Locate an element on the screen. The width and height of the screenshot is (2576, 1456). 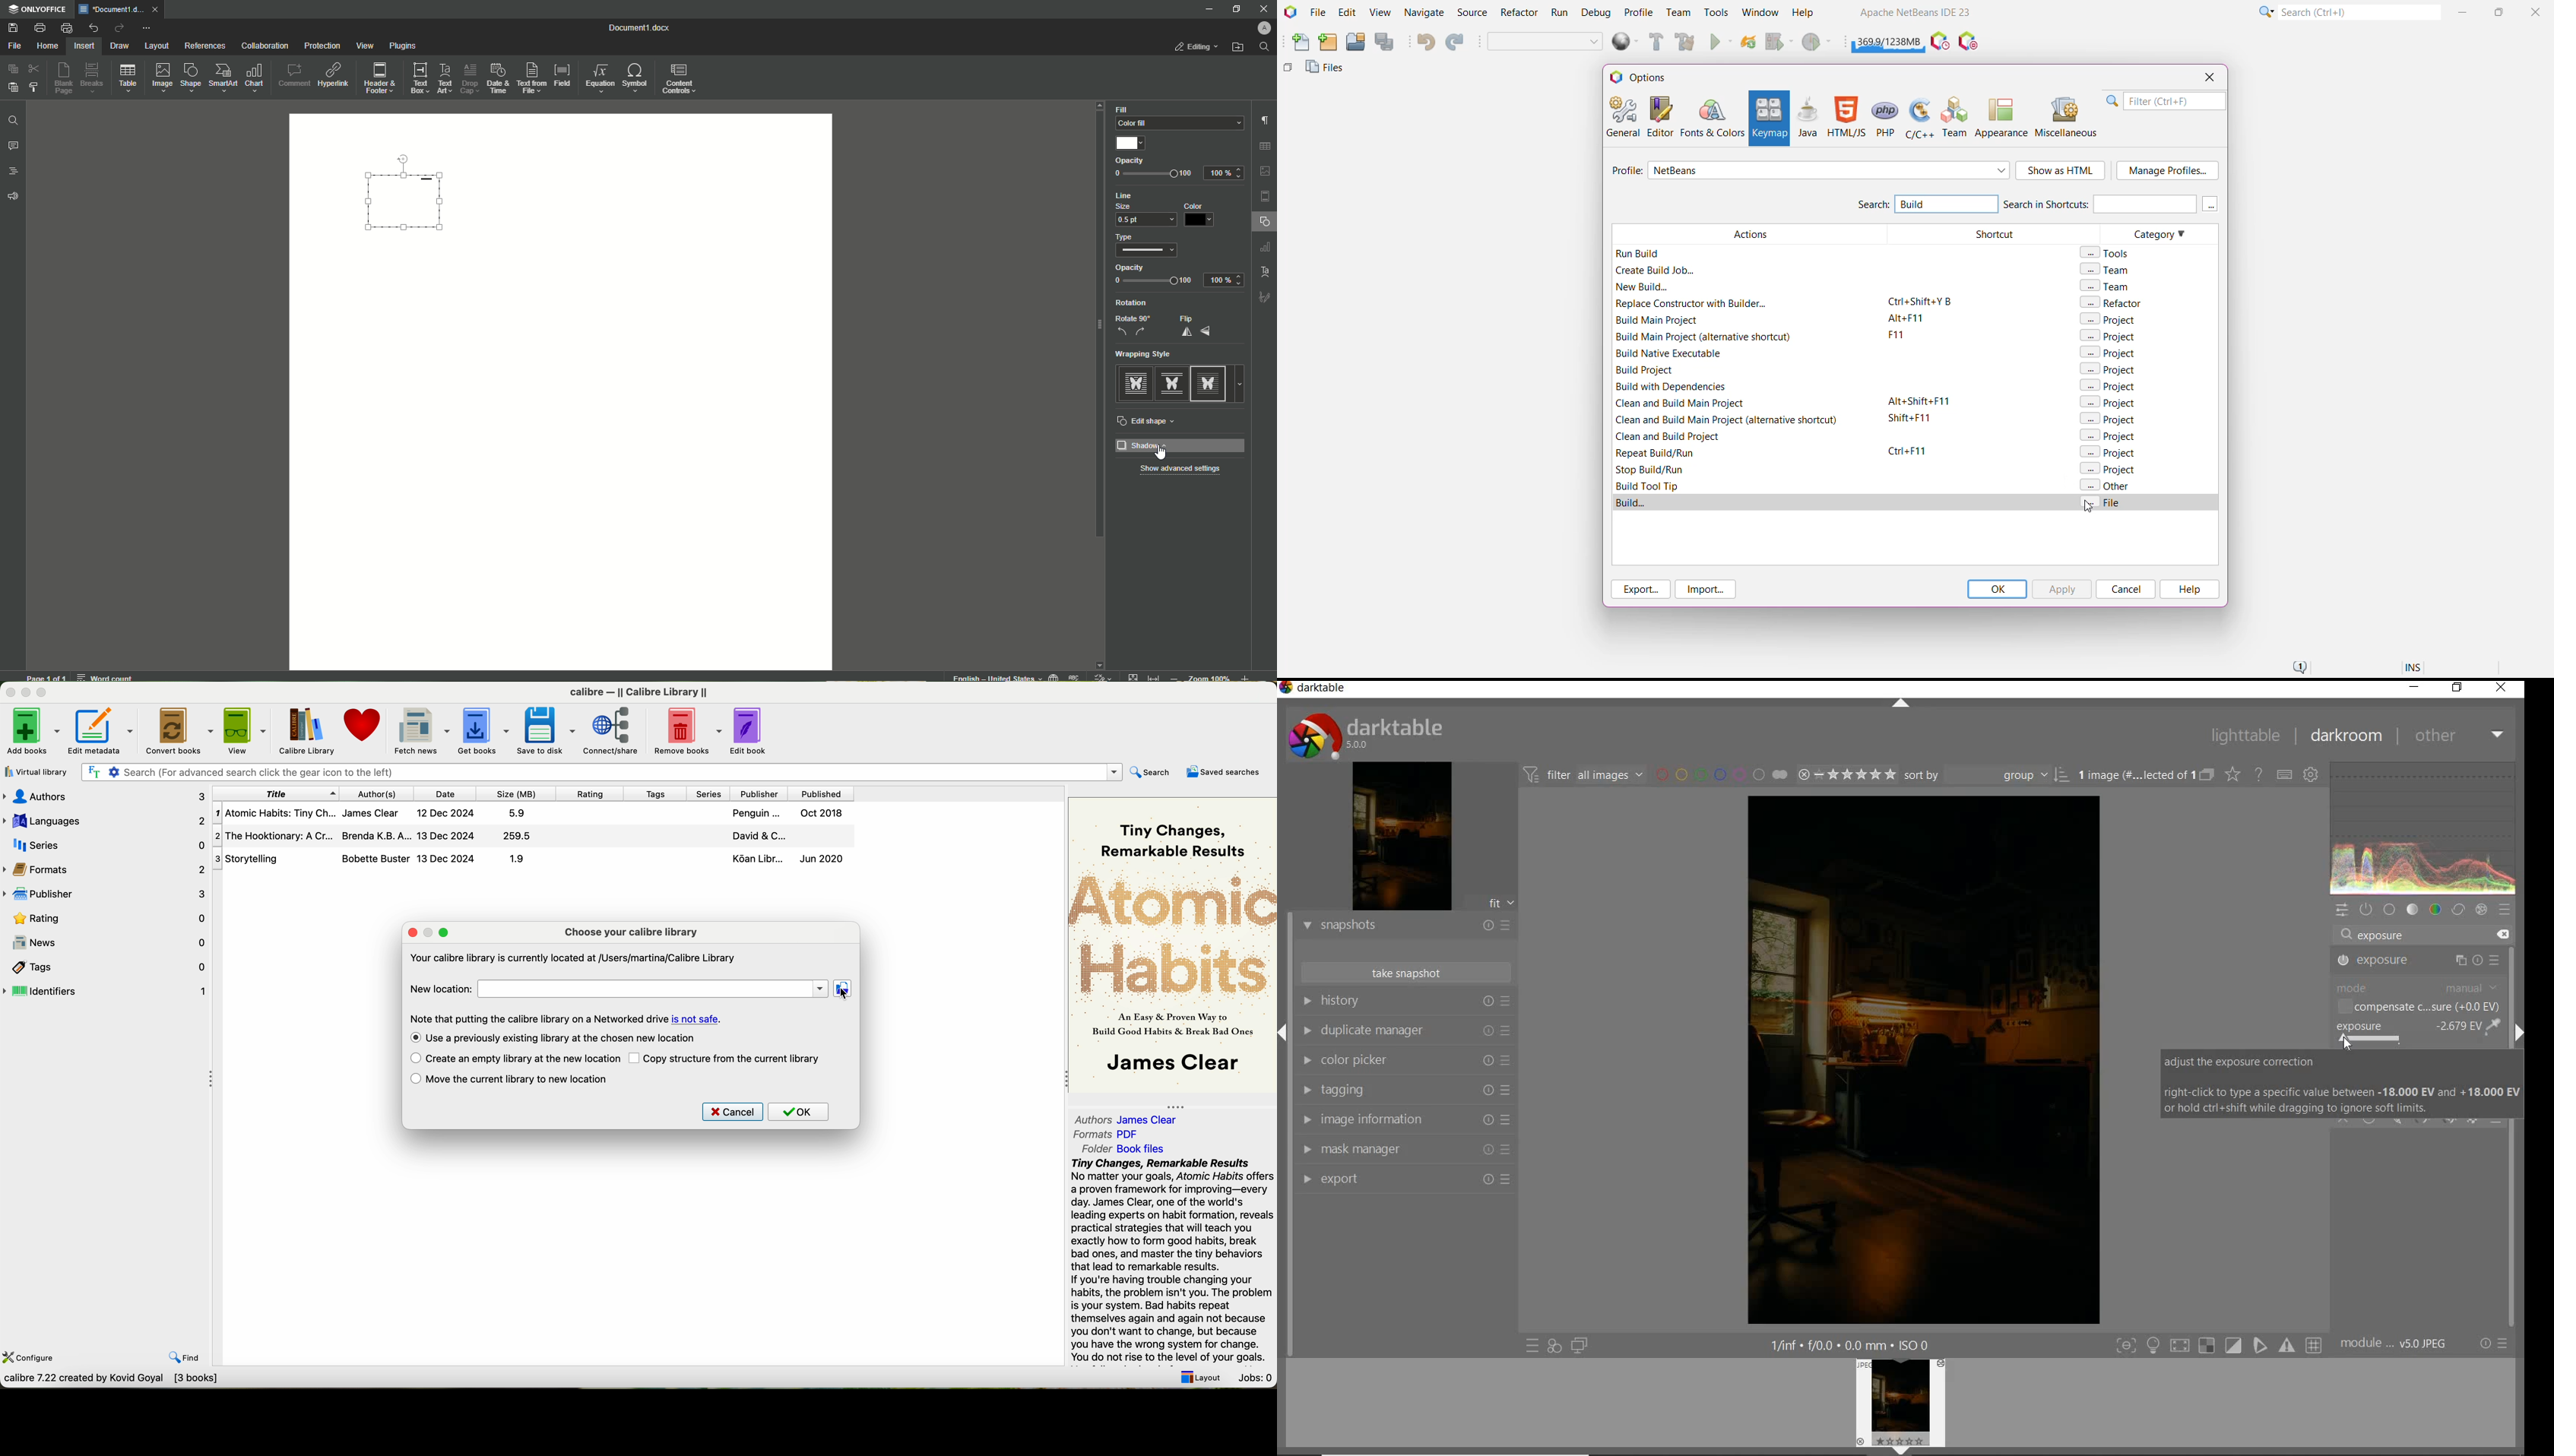
quick access for applying any of your styles is located at coordinates (1553, 1345).